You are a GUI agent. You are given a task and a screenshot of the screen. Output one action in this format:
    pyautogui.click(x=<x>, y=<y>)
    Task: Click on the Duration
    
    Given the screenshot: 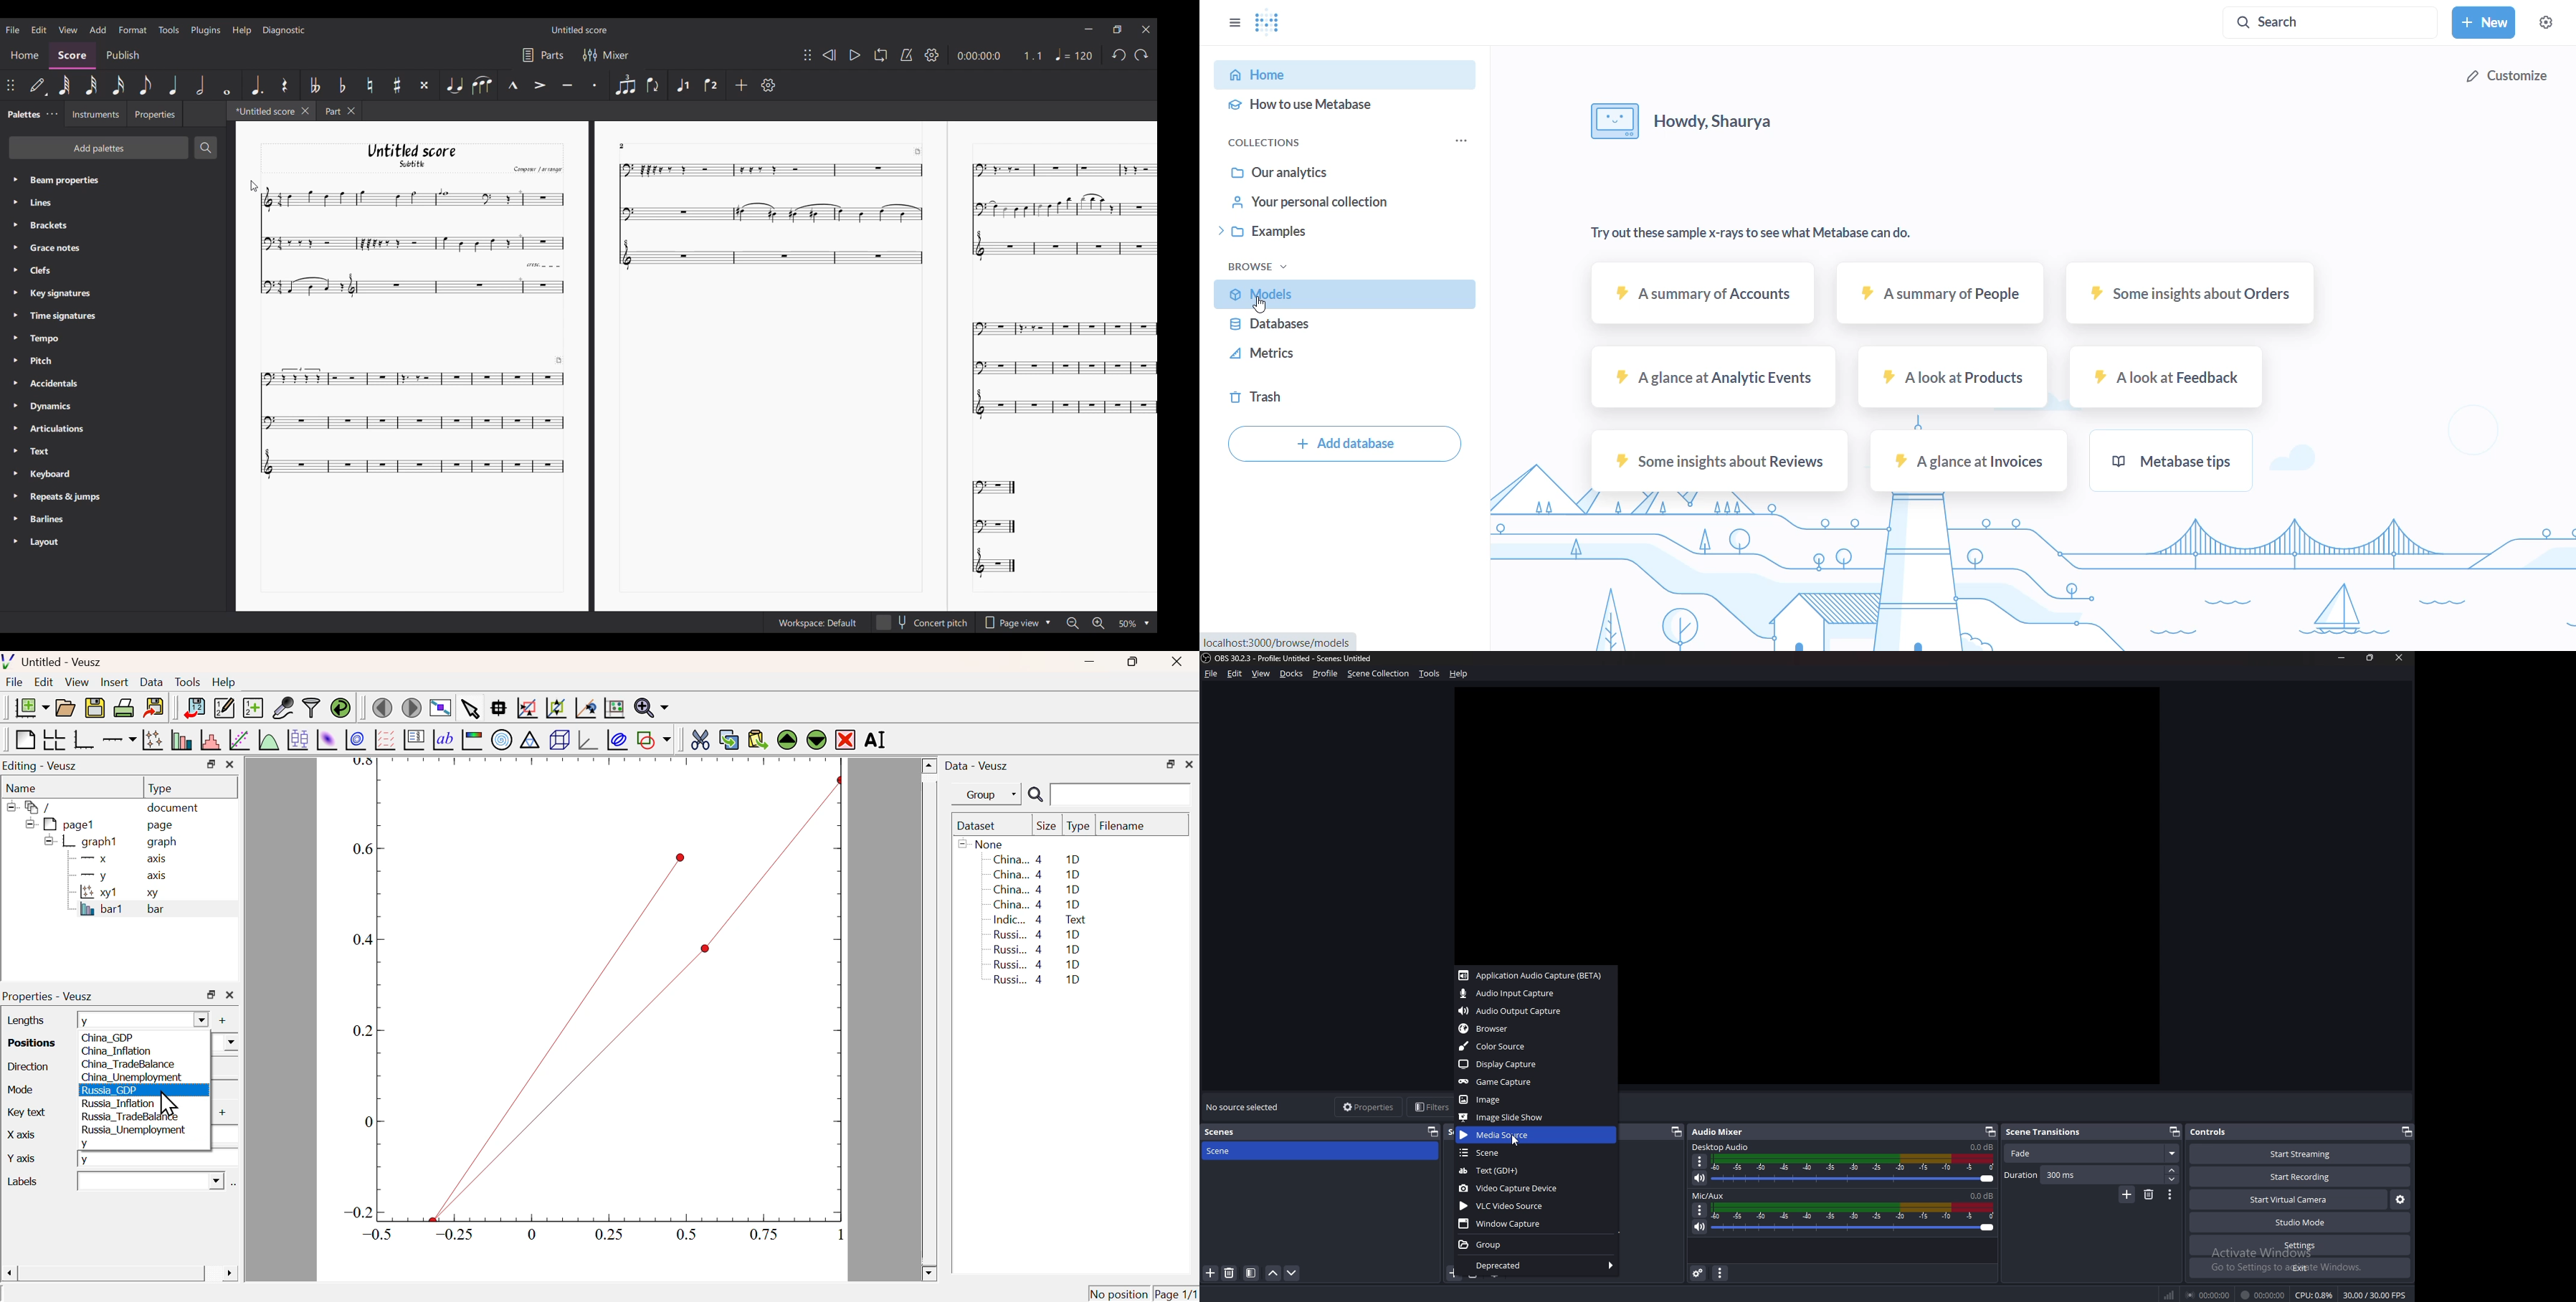 What is the action you would take?
    pyautogui.click(x=2085, y=1175)
    